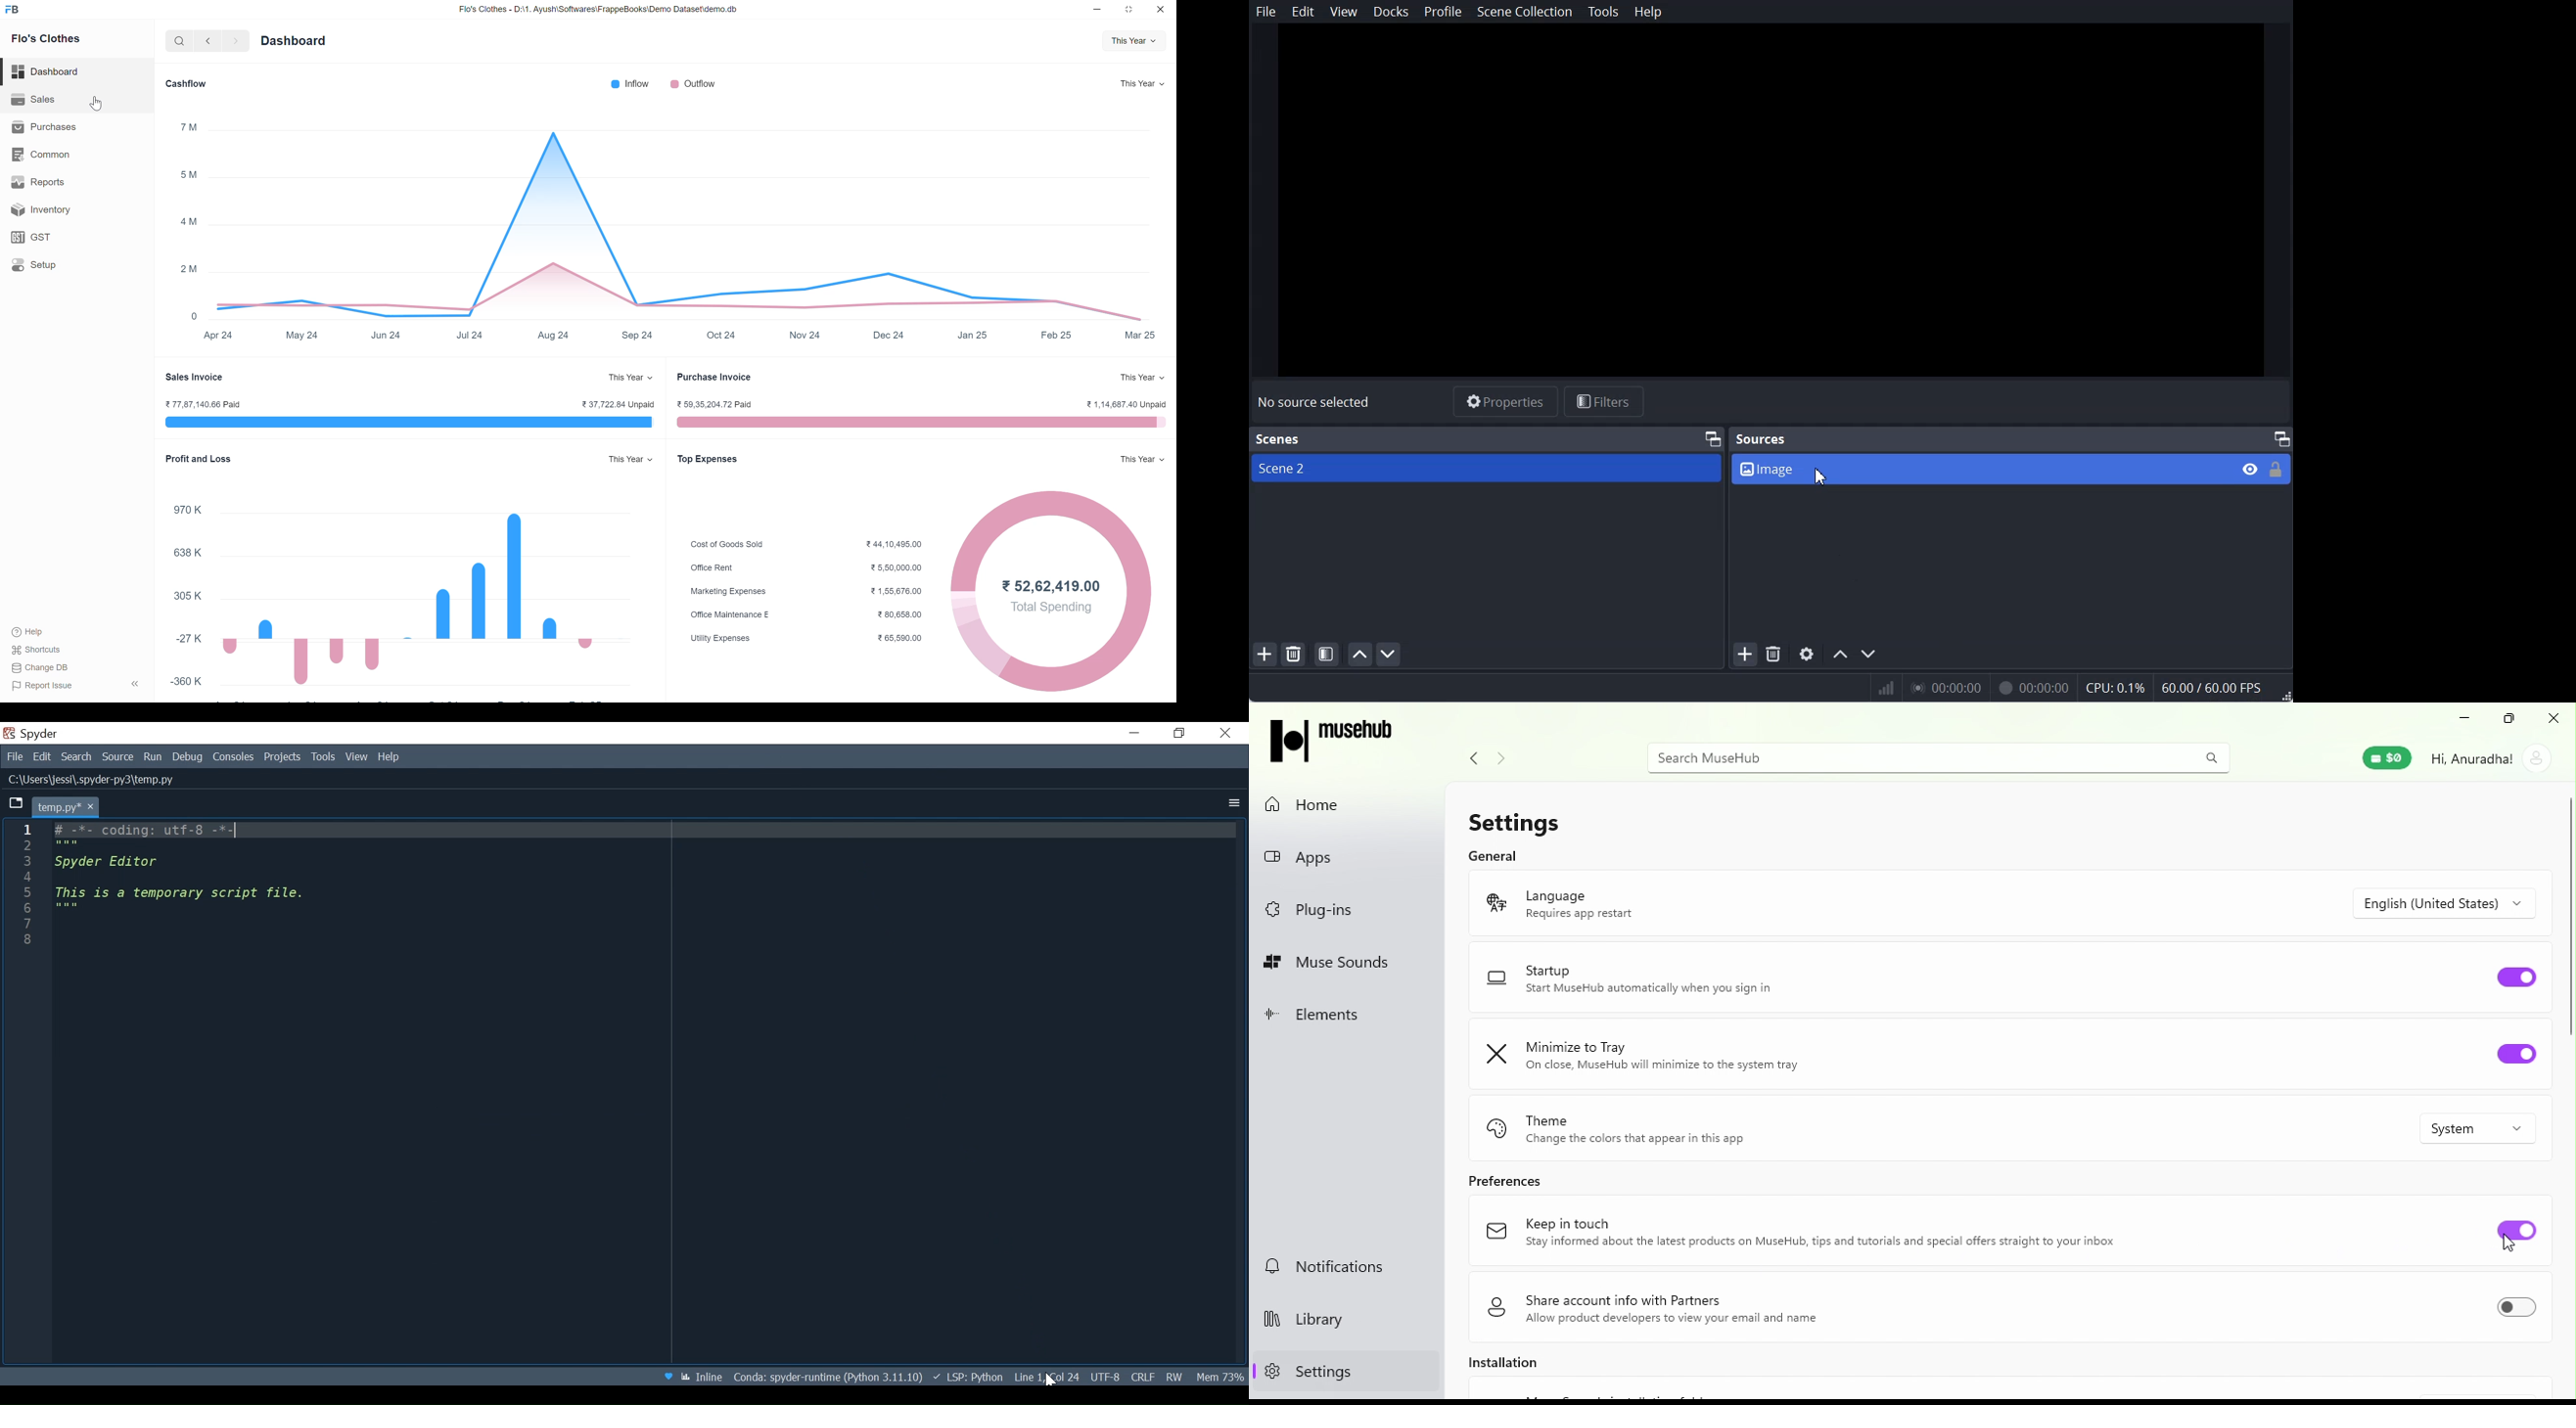  Describe the element at coordinates (1710, 1129) in the screenshot. I see `Theme` at that location.